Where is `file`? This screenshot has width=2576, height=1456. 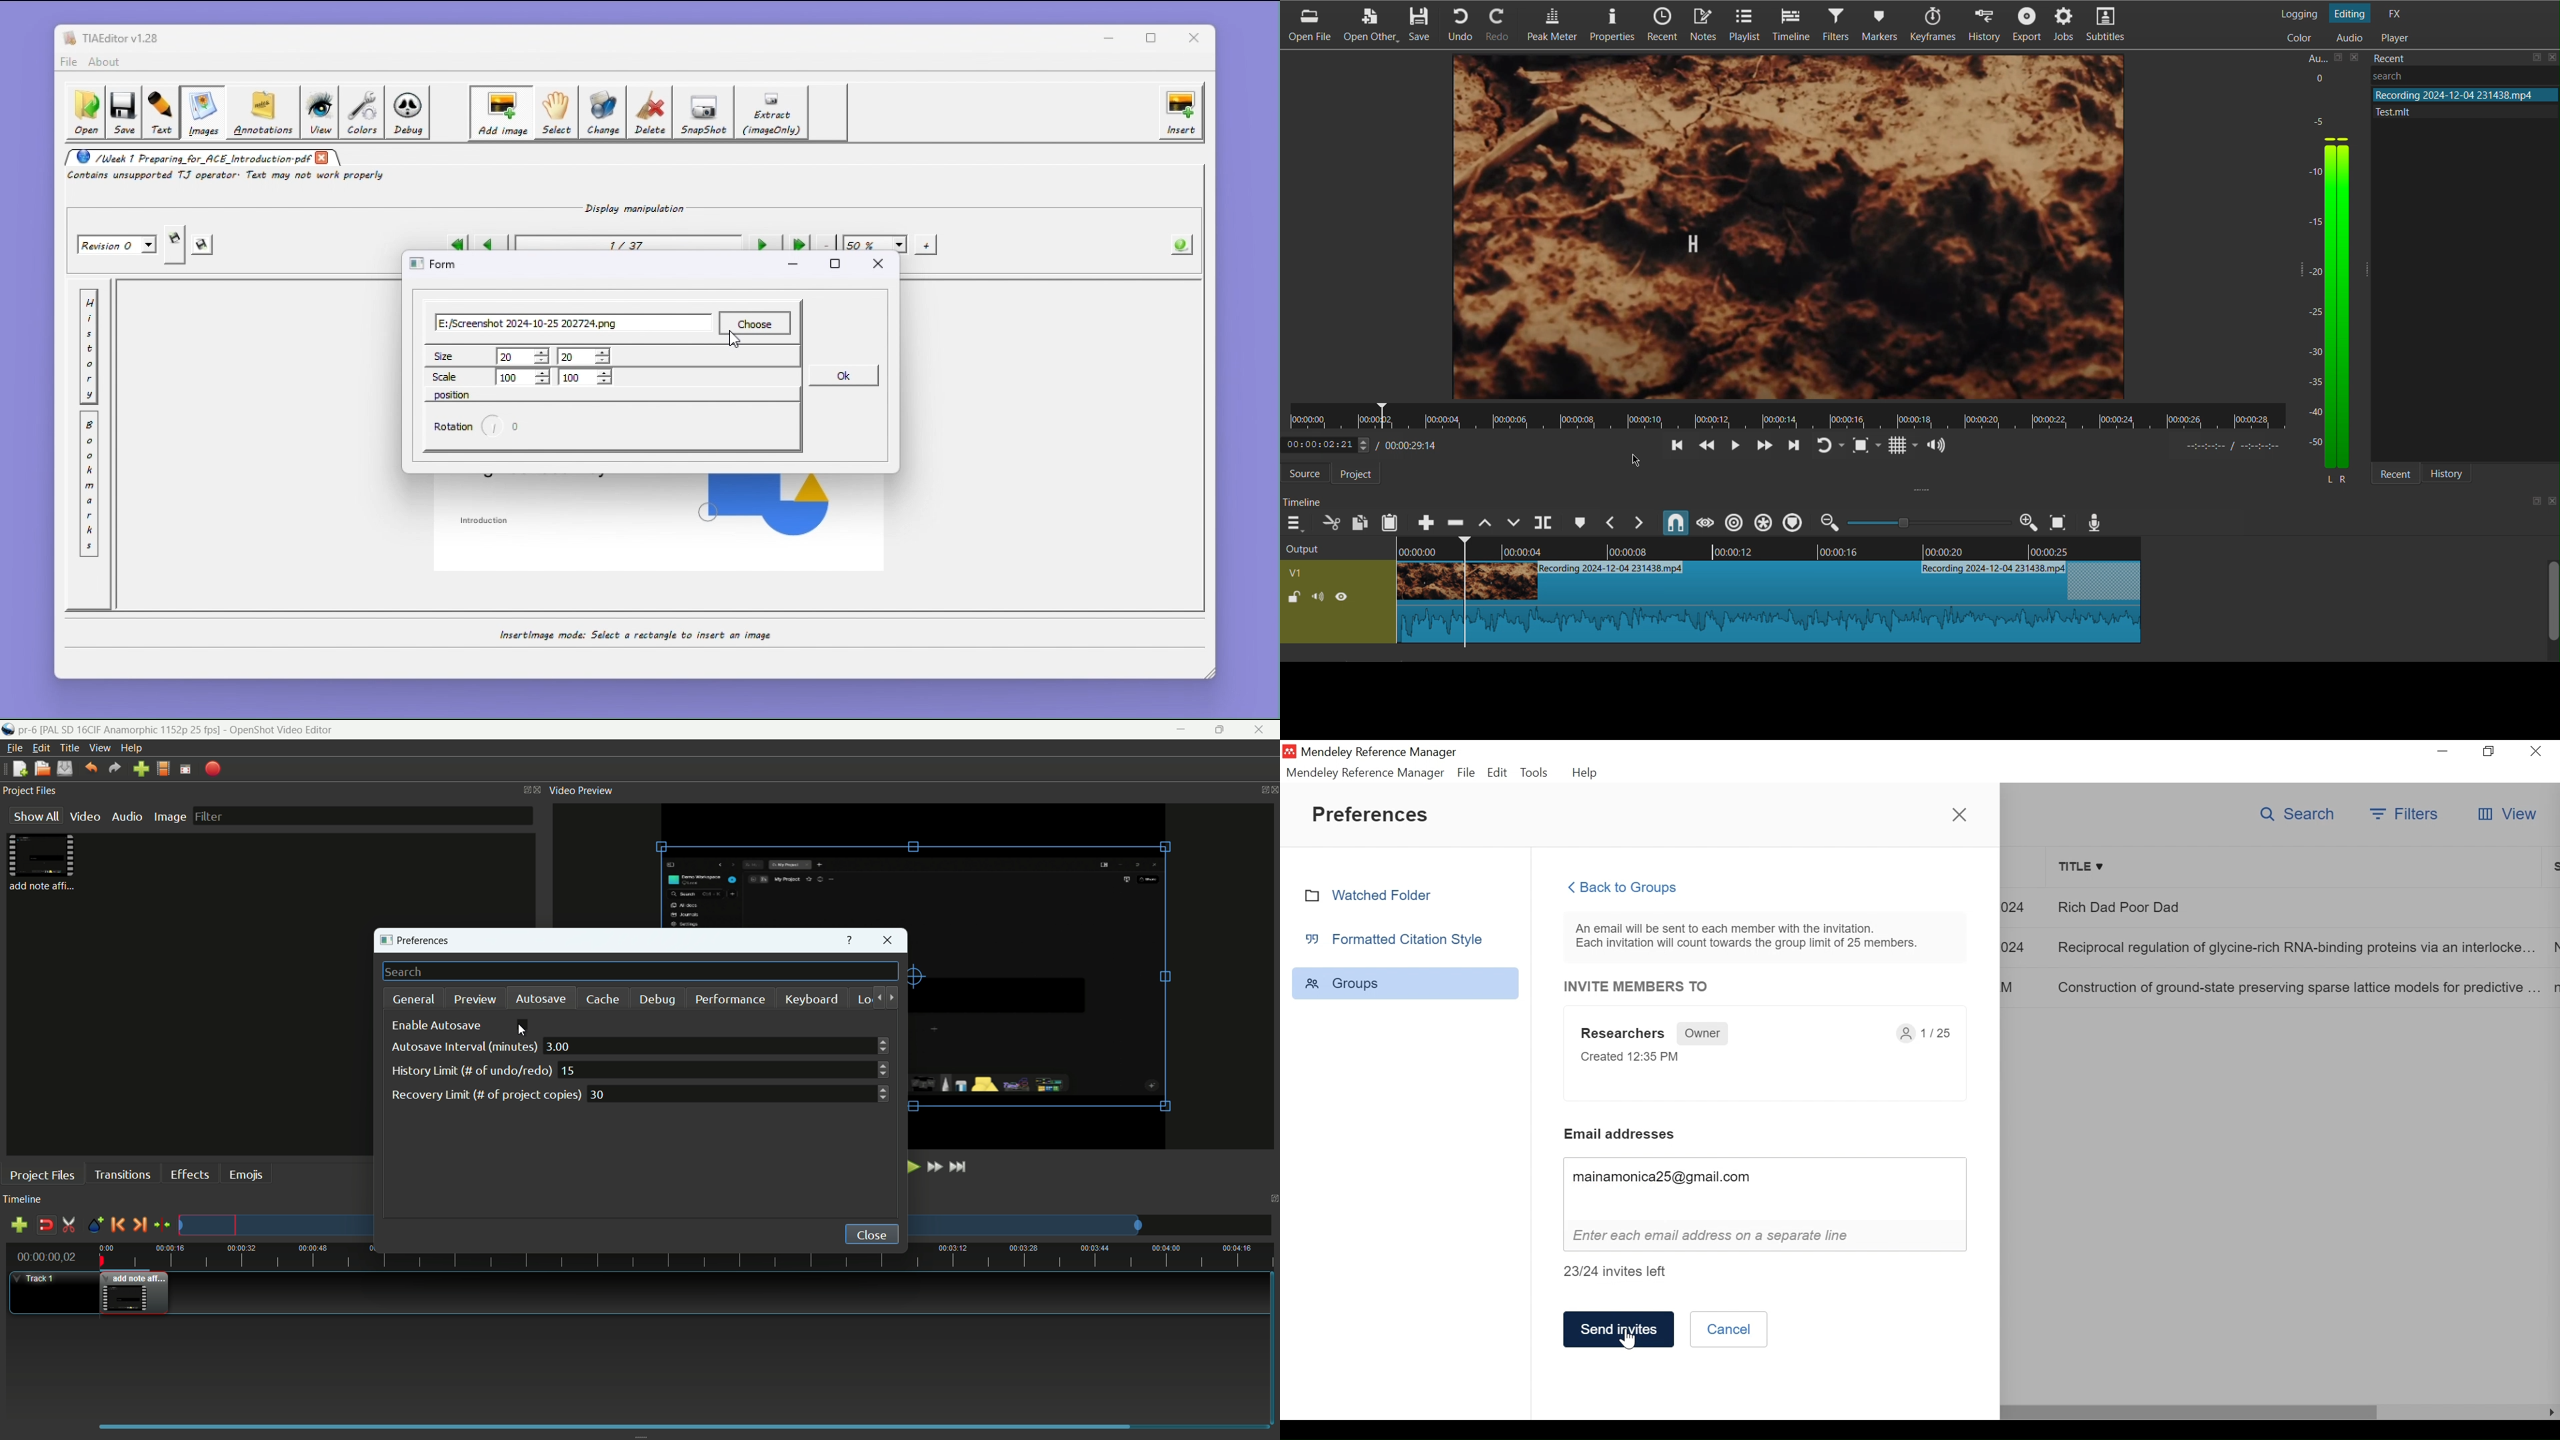
file is located at coordinates (2453, 110).